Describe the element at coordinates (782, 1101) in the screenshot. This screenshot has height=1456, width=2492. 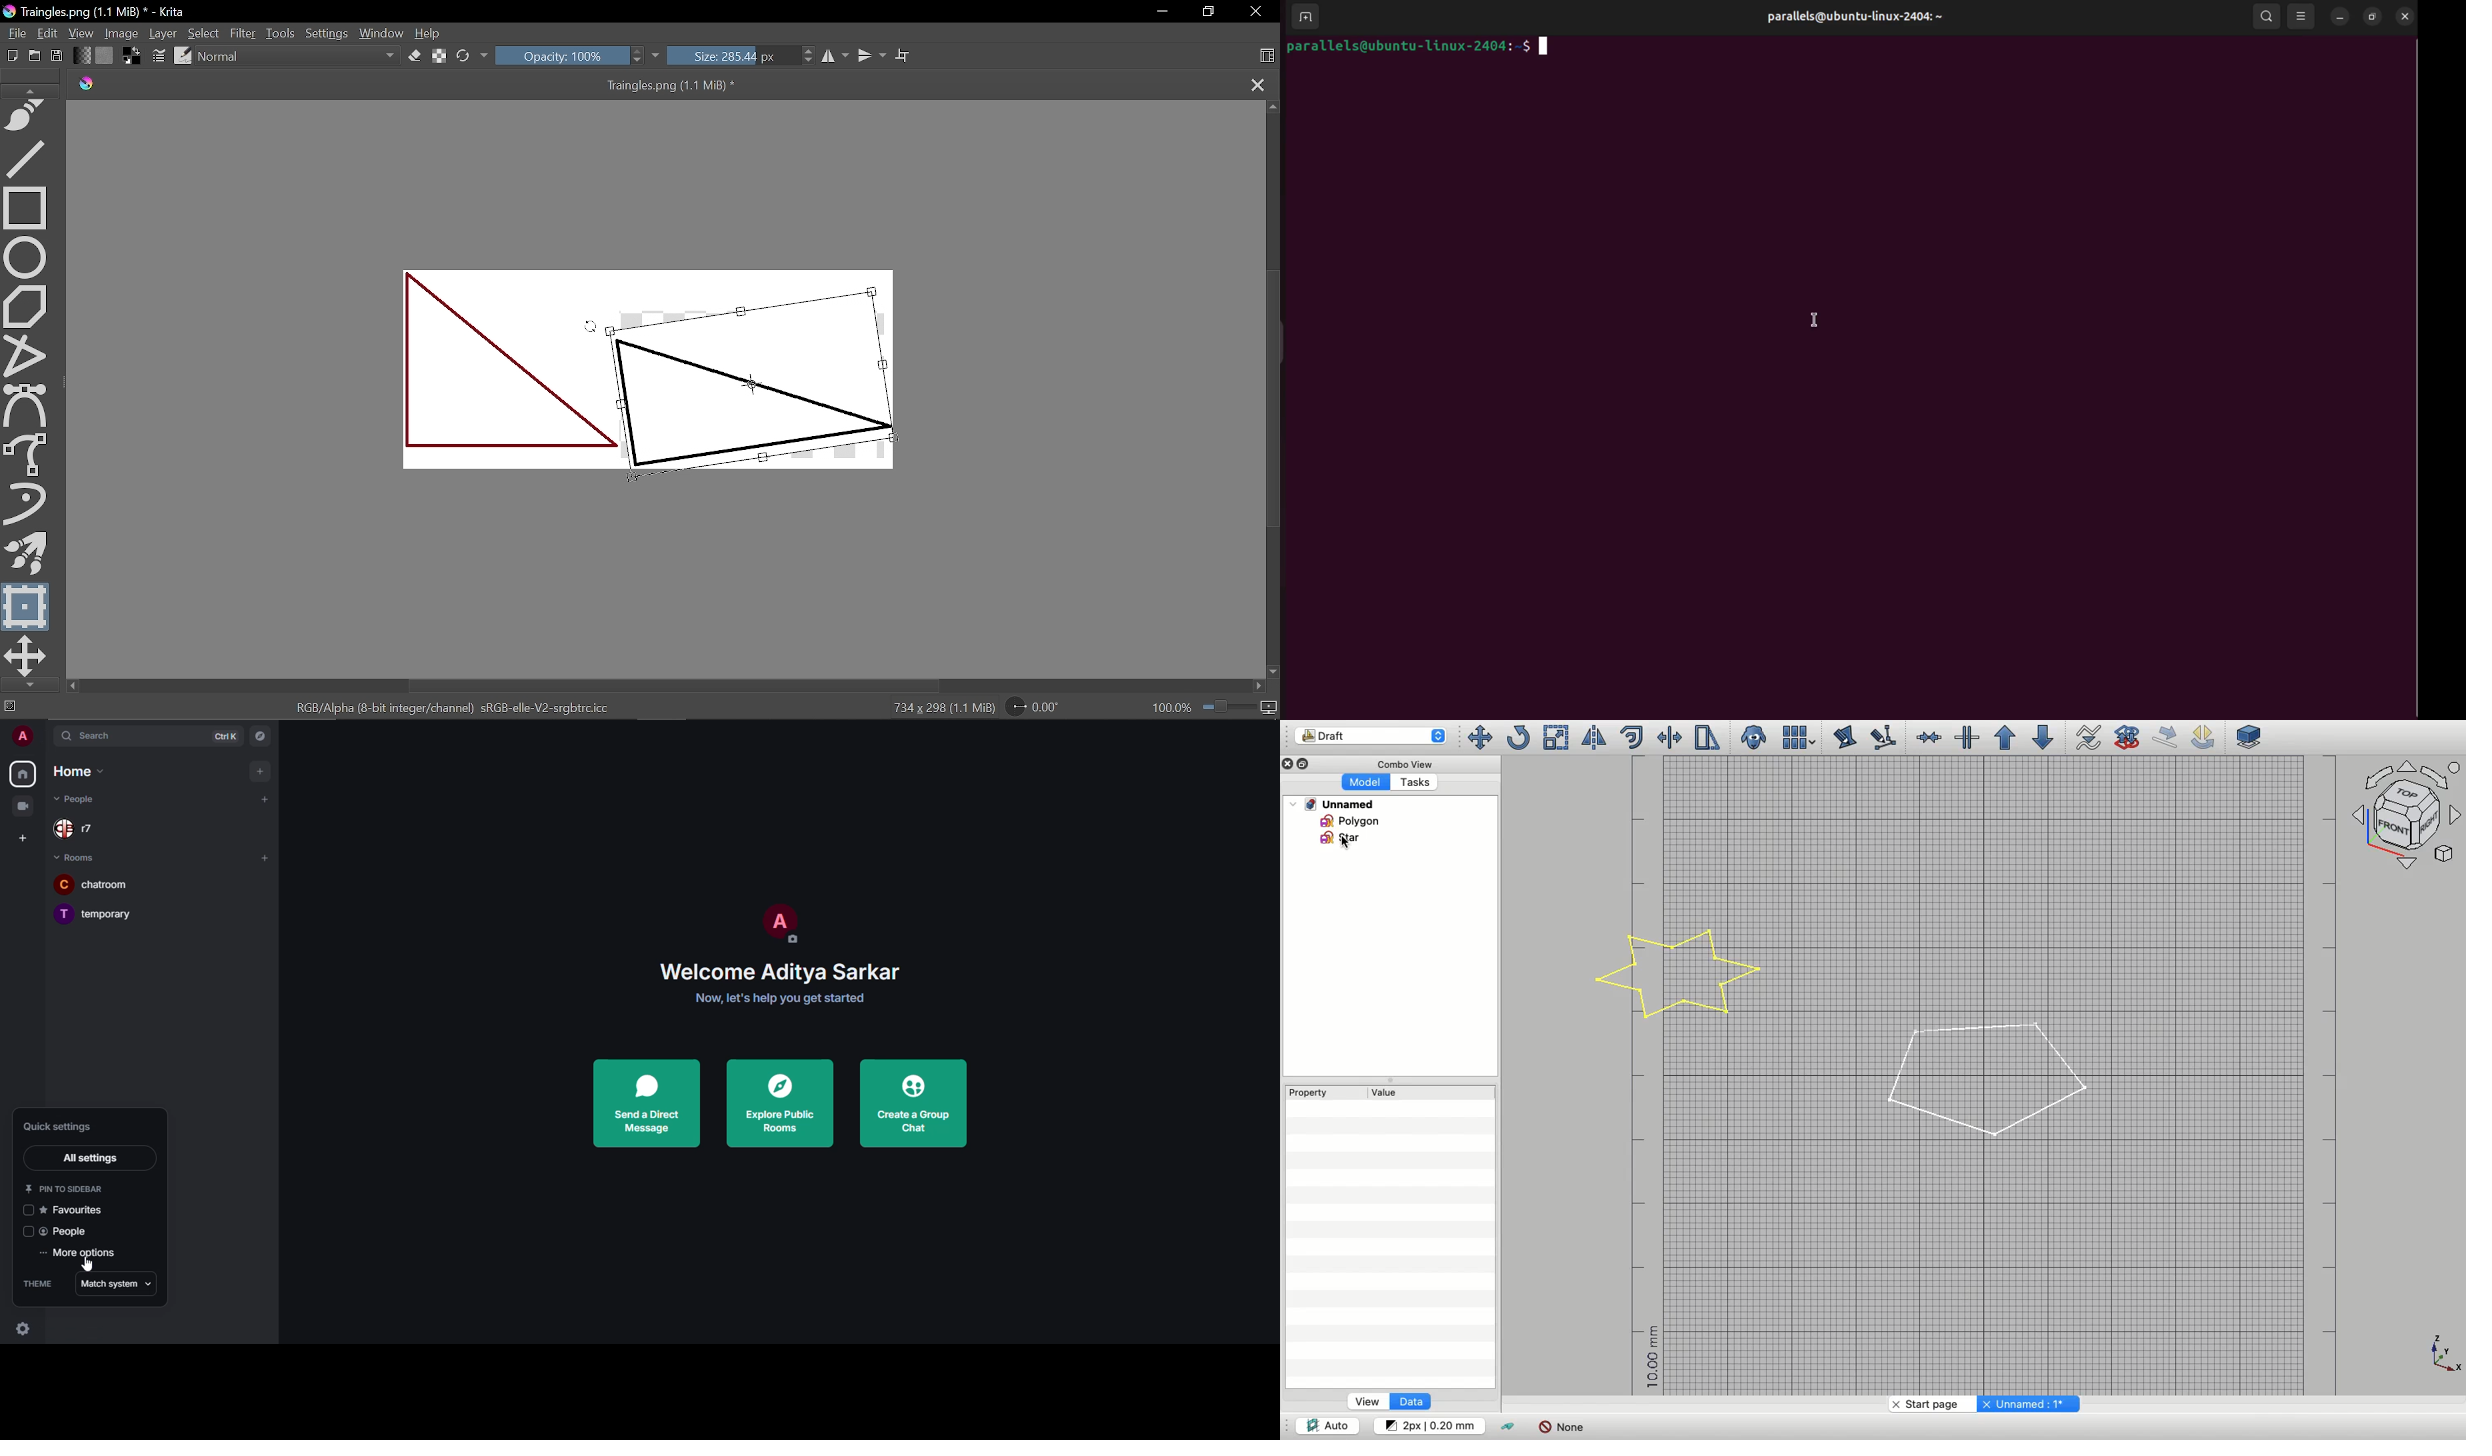
I see `explore public rooms` at that location.